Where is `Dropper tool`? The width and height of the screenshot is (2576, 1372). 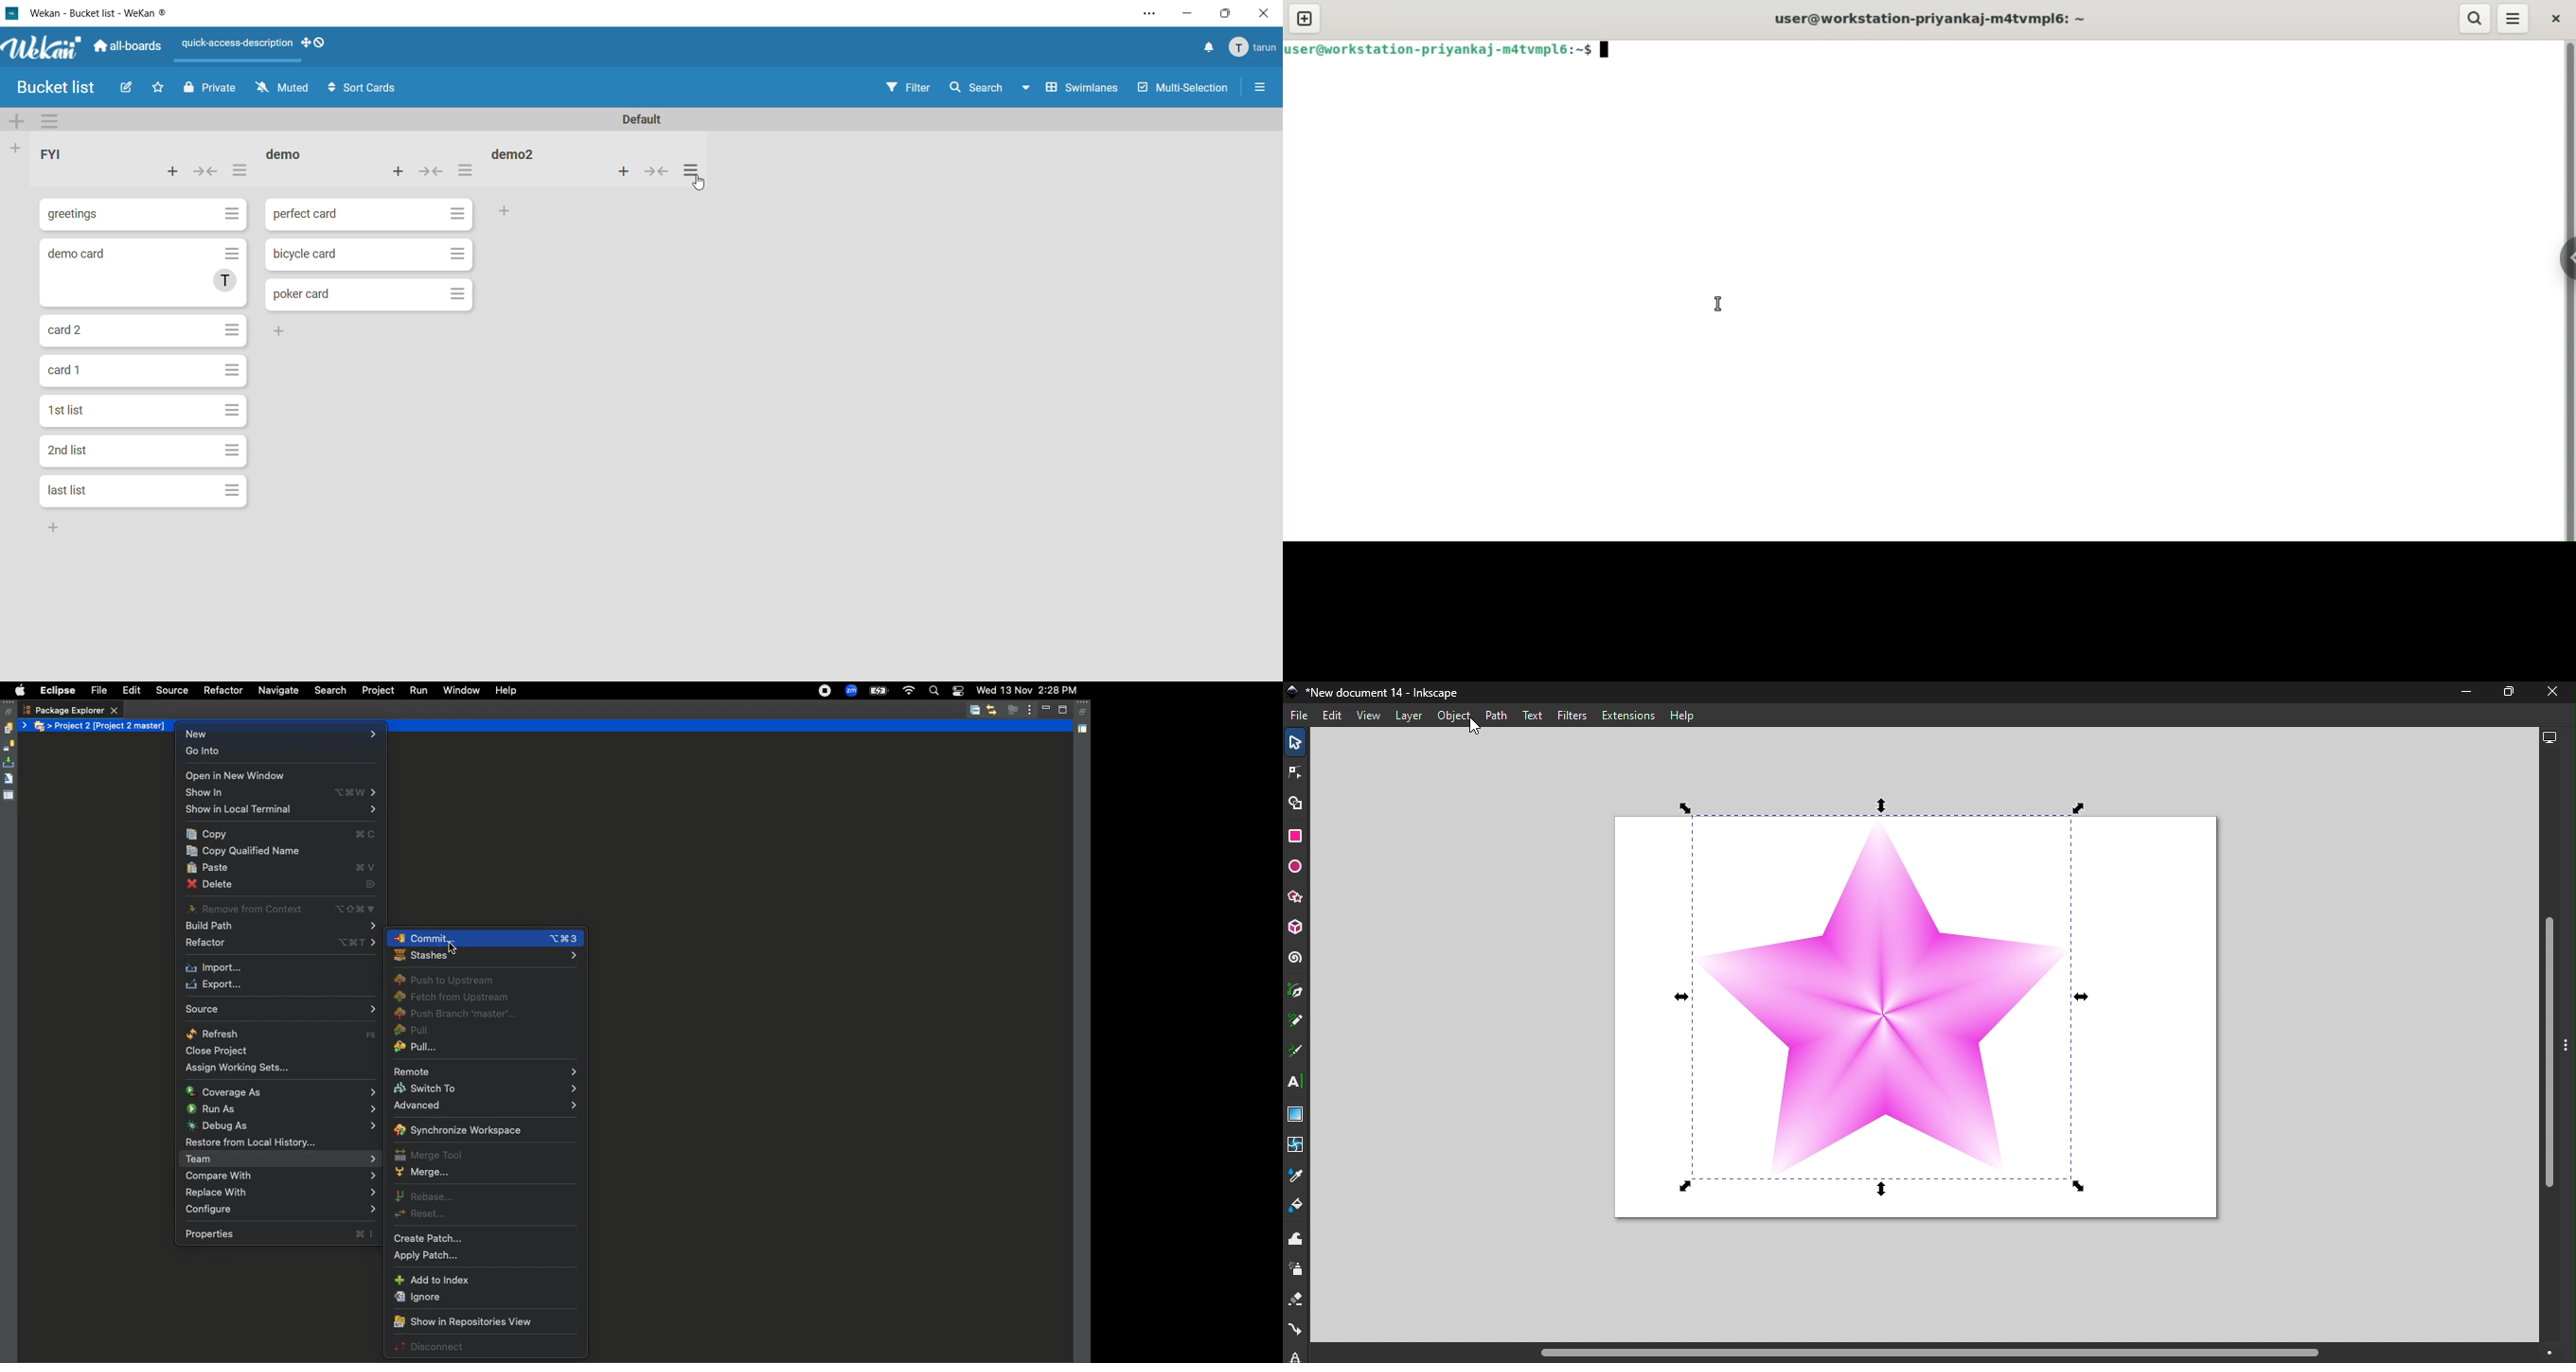 Dropper tool is located at coordinates (1295, 1175).